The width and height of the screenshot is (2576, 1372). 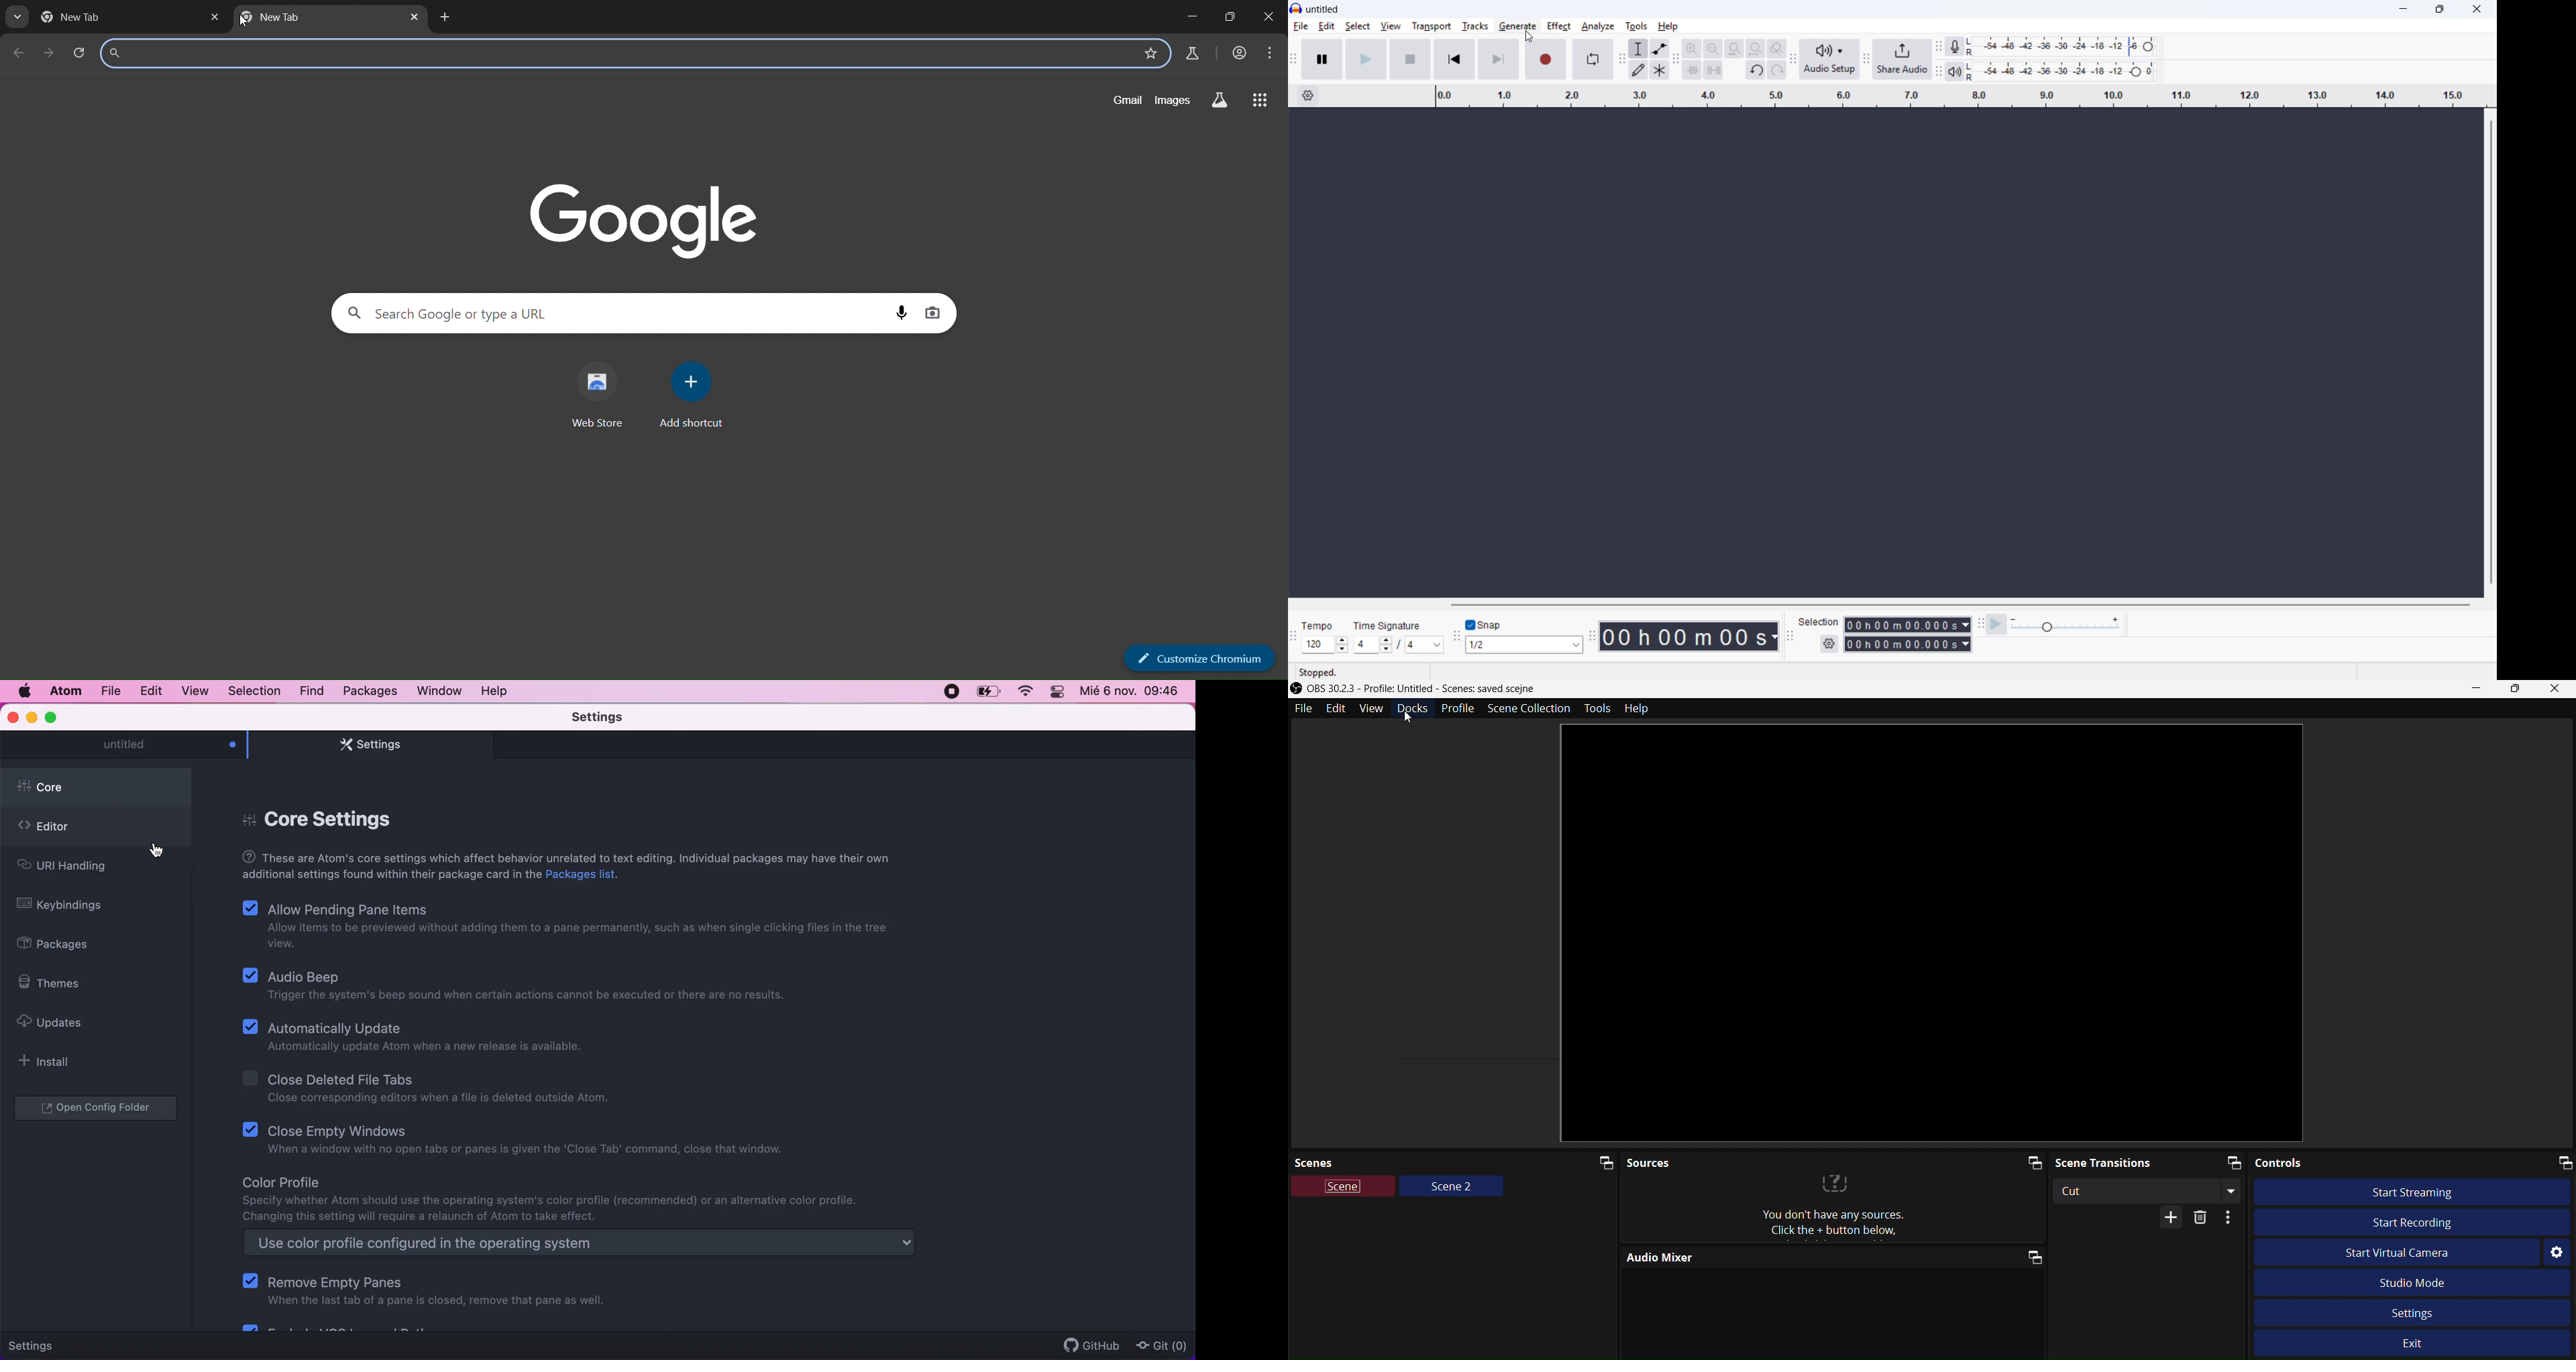 What do you see at coordinates (1637, 26) in the screenshot?
I see ` Tools ` at bounding box center [1637, 26].